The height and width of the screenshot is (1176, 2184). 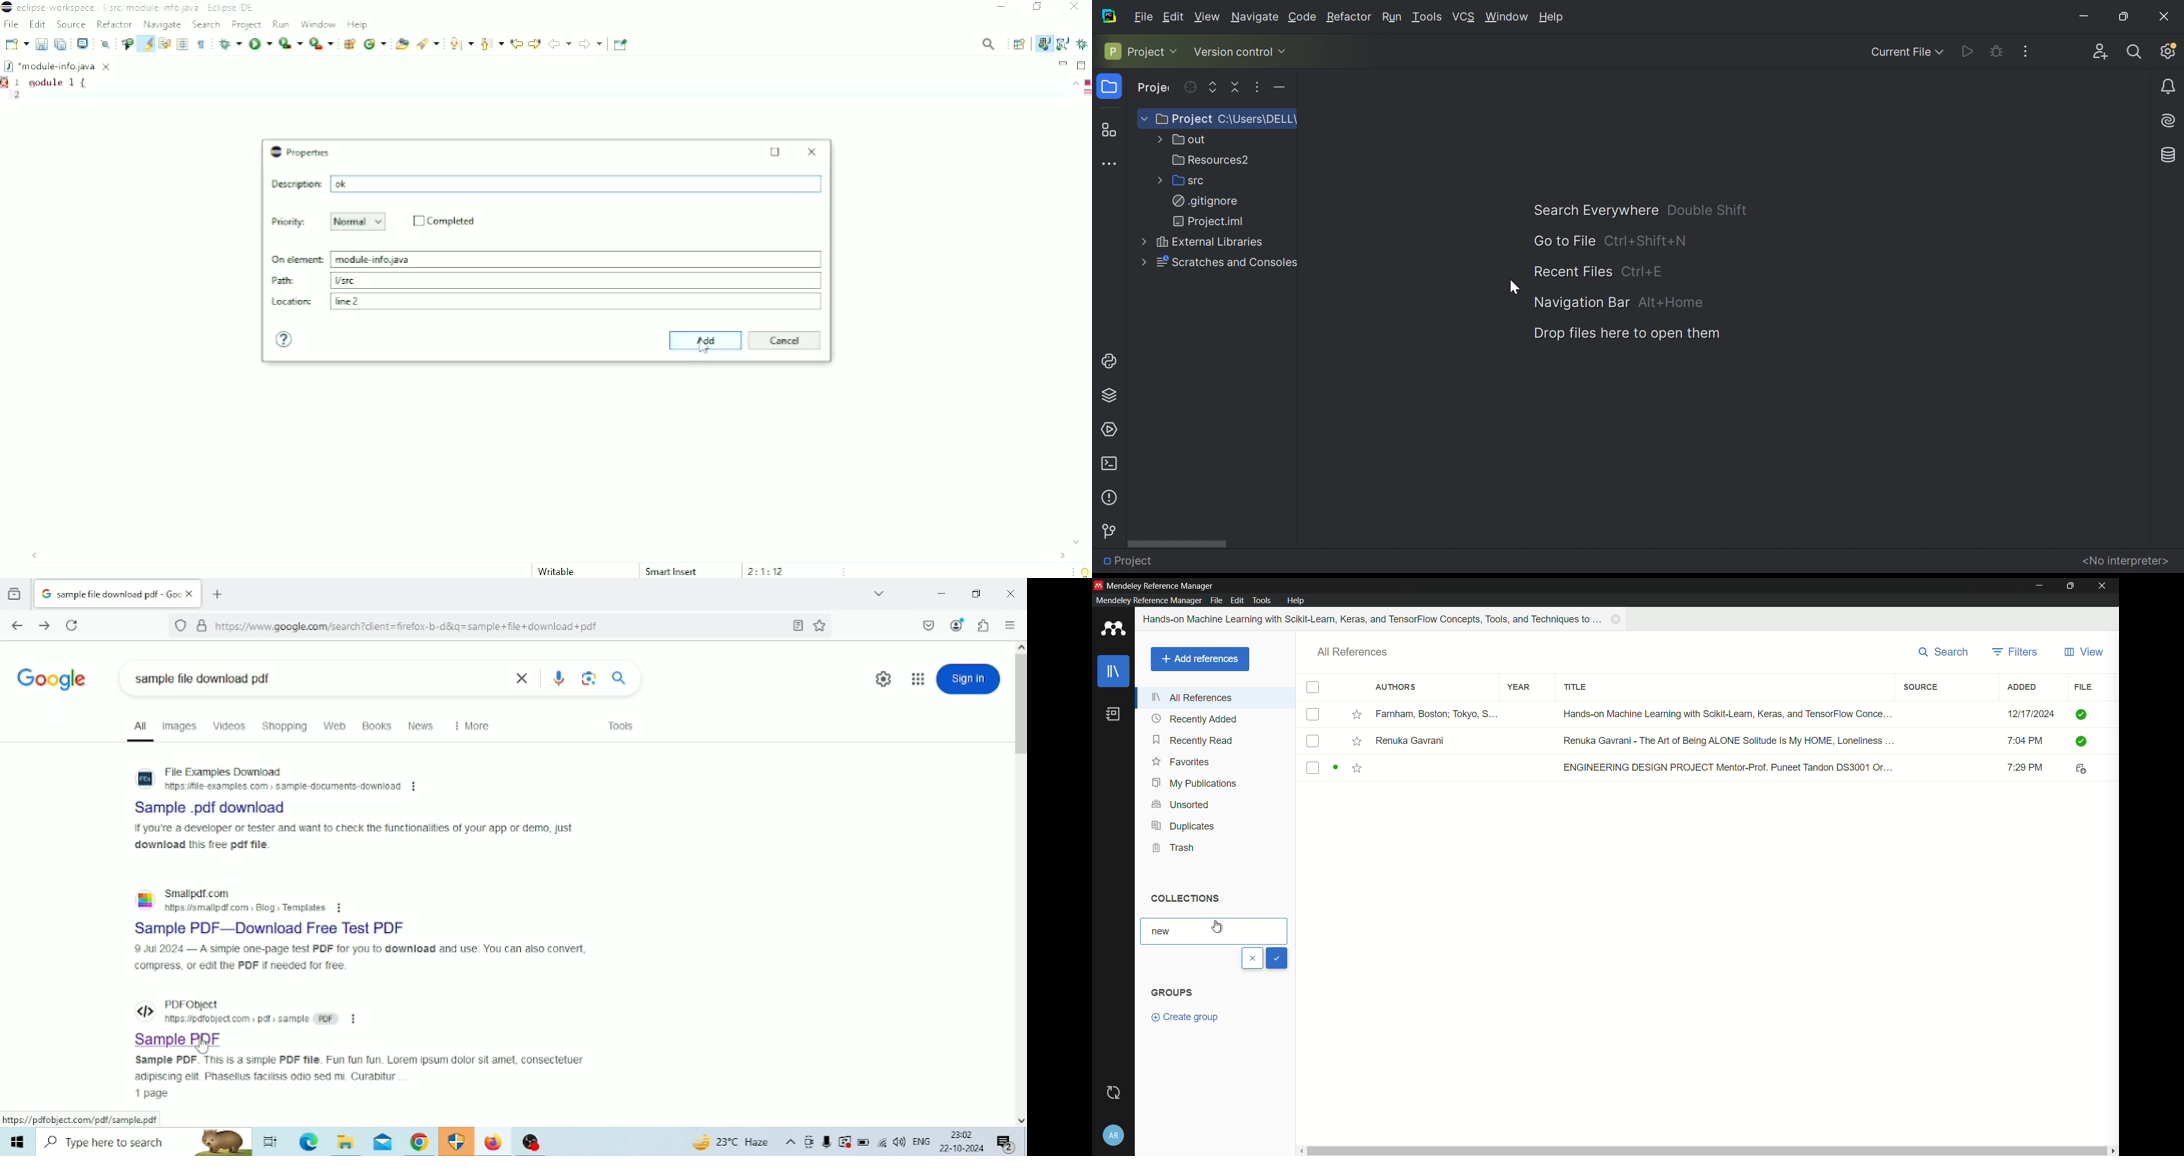 What do you see at coordinates (80, 1119) in the screenshot?
I see `Link` at bounding box center [80, 1119].